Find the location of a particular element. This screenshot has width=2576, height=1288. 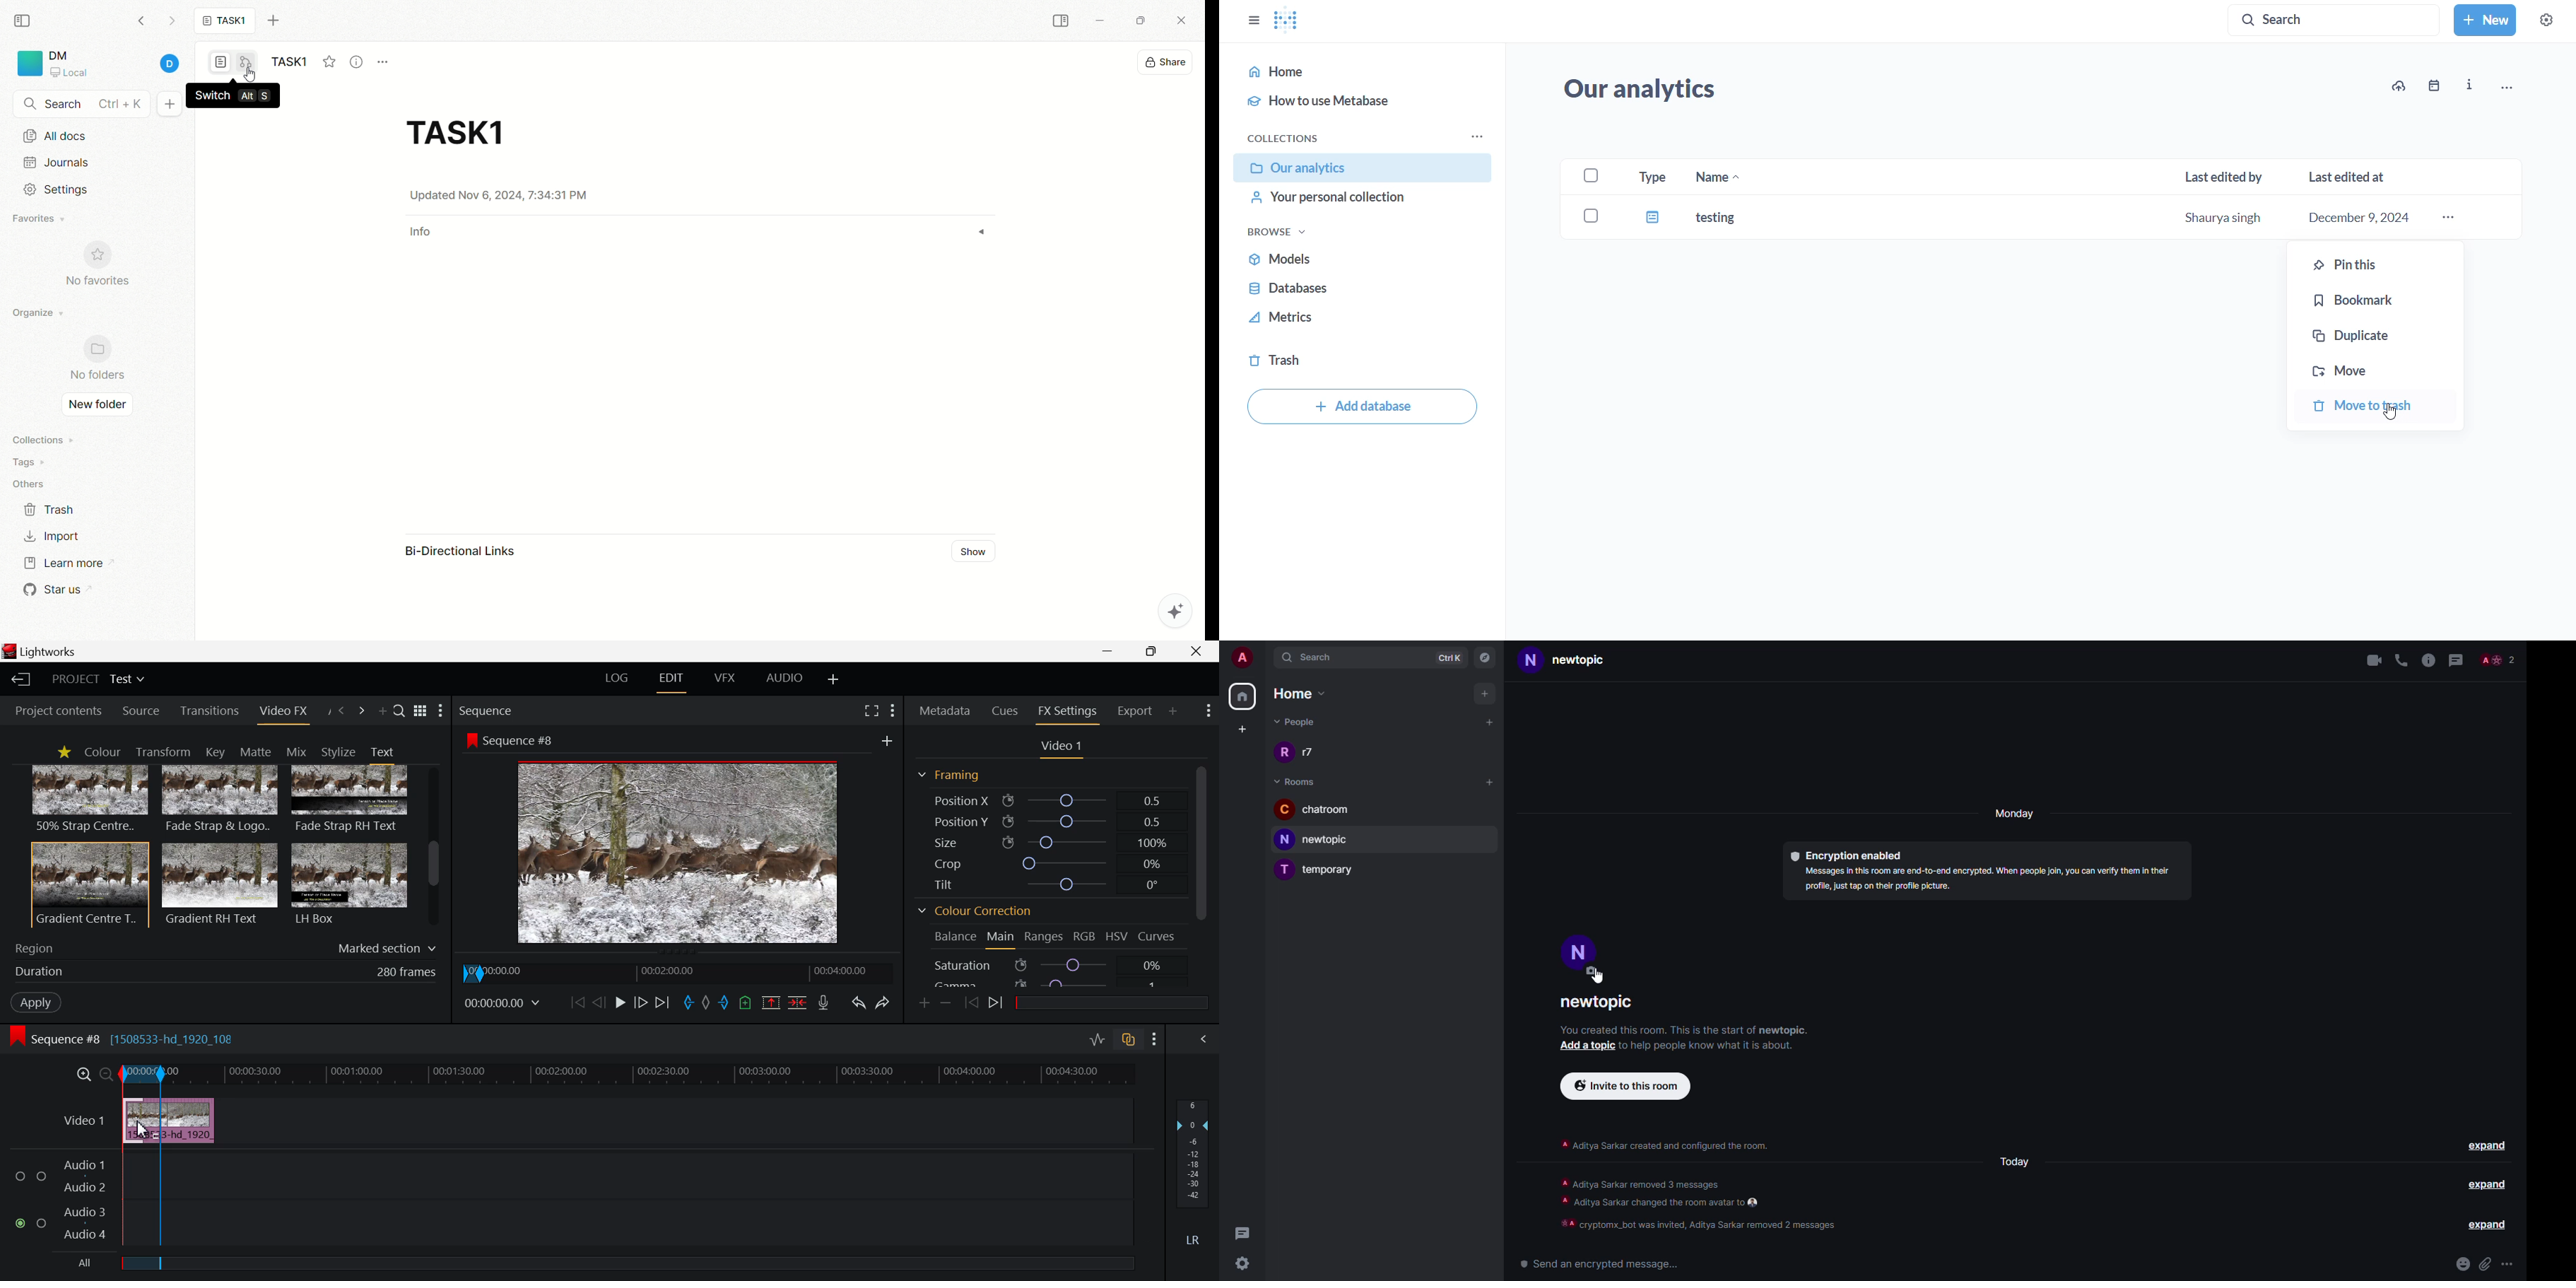

close is located at coordinates (1184, 22).